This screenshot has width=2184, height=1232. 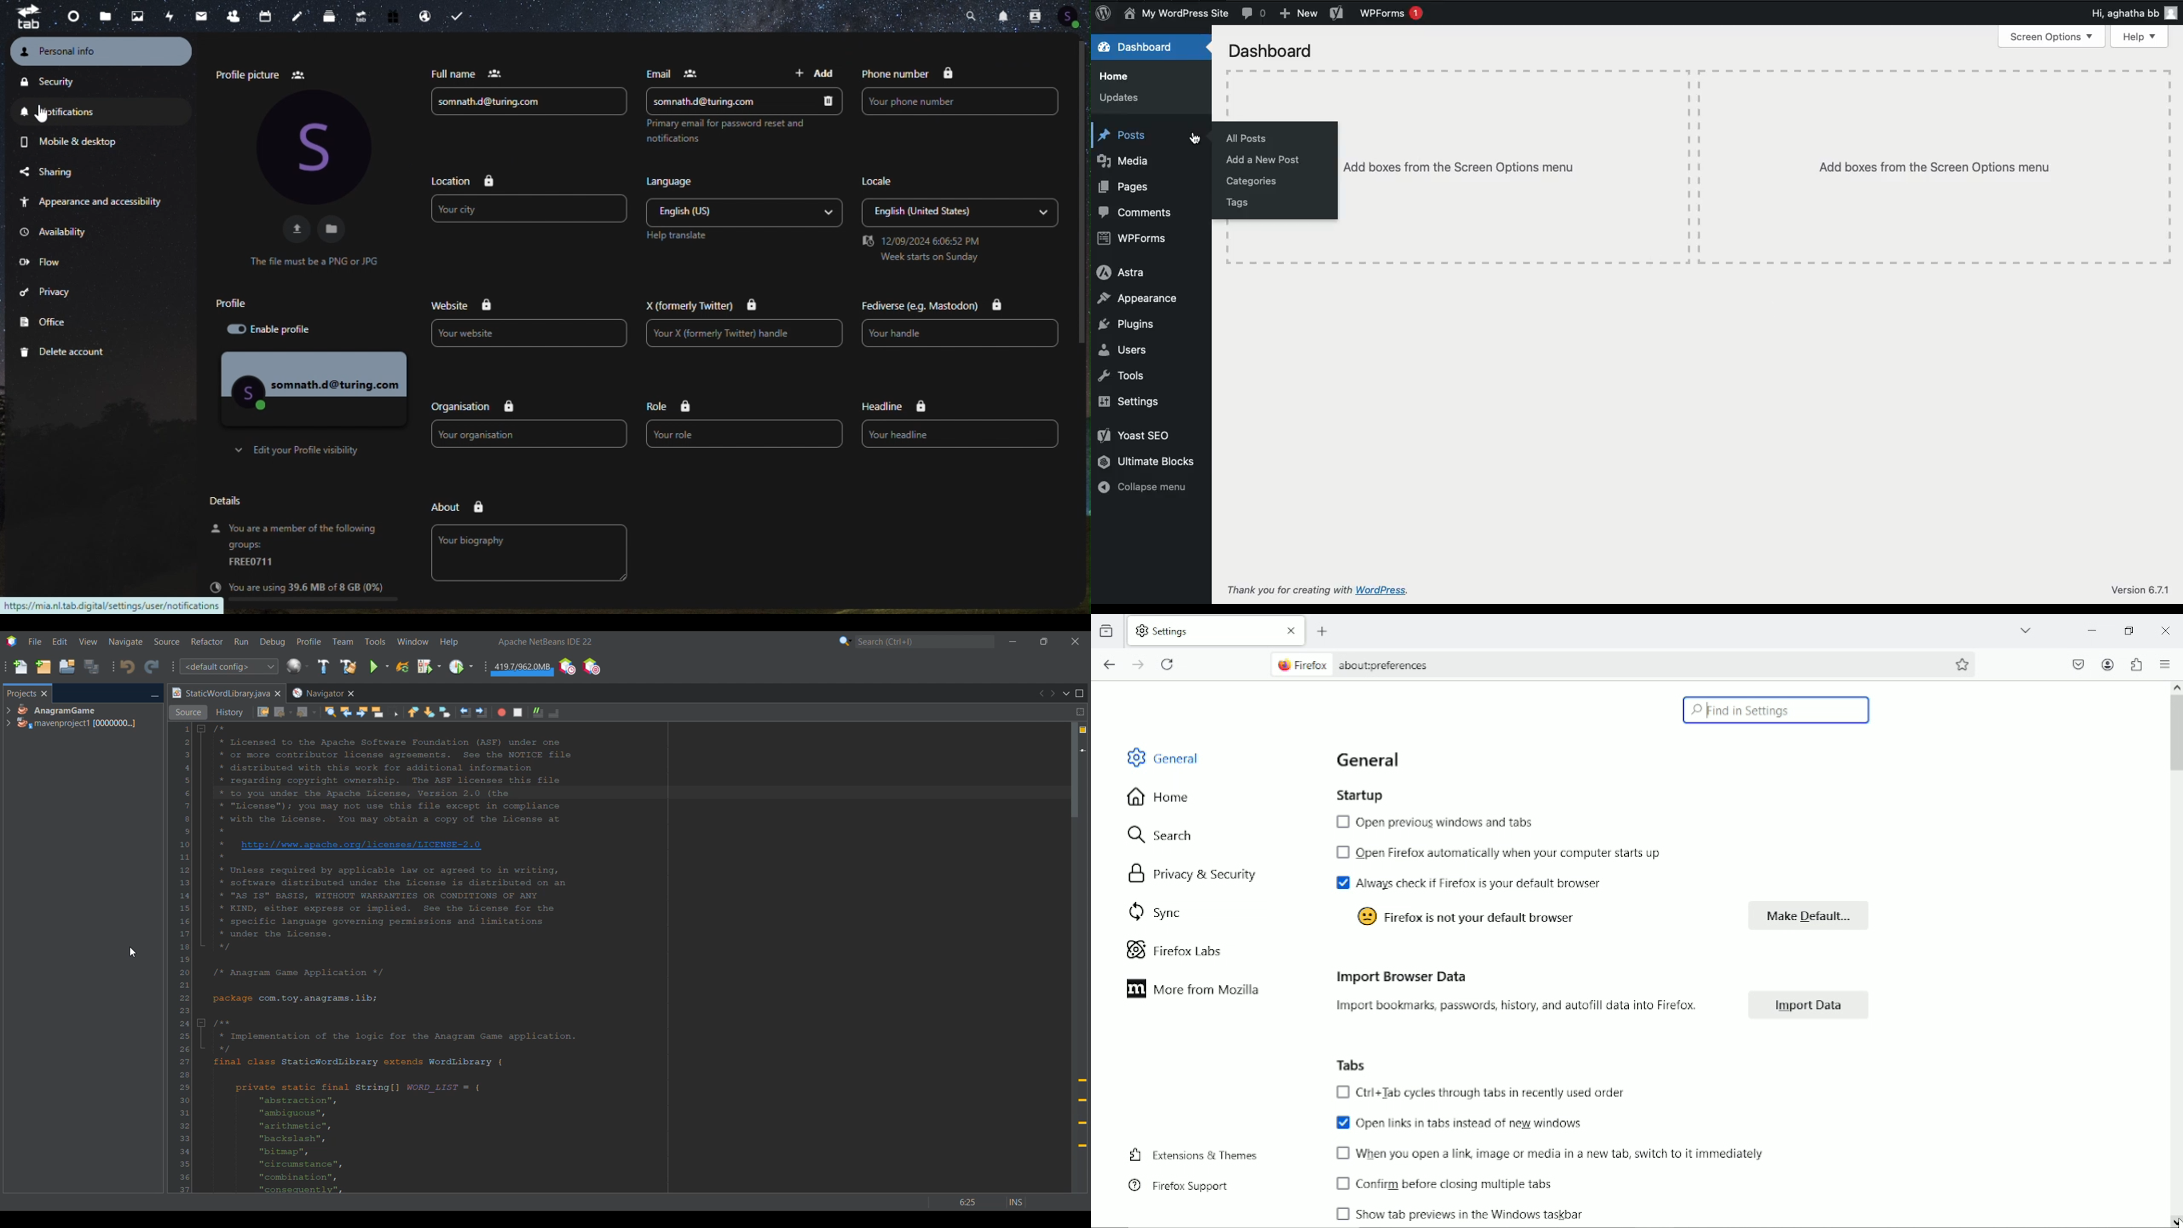 What do you see at coordinates (1550, 1154) in the screenshot?
I see `When you open a link image or media in a new tab, switch to it immediately` at bounding box center [1550, 1154].